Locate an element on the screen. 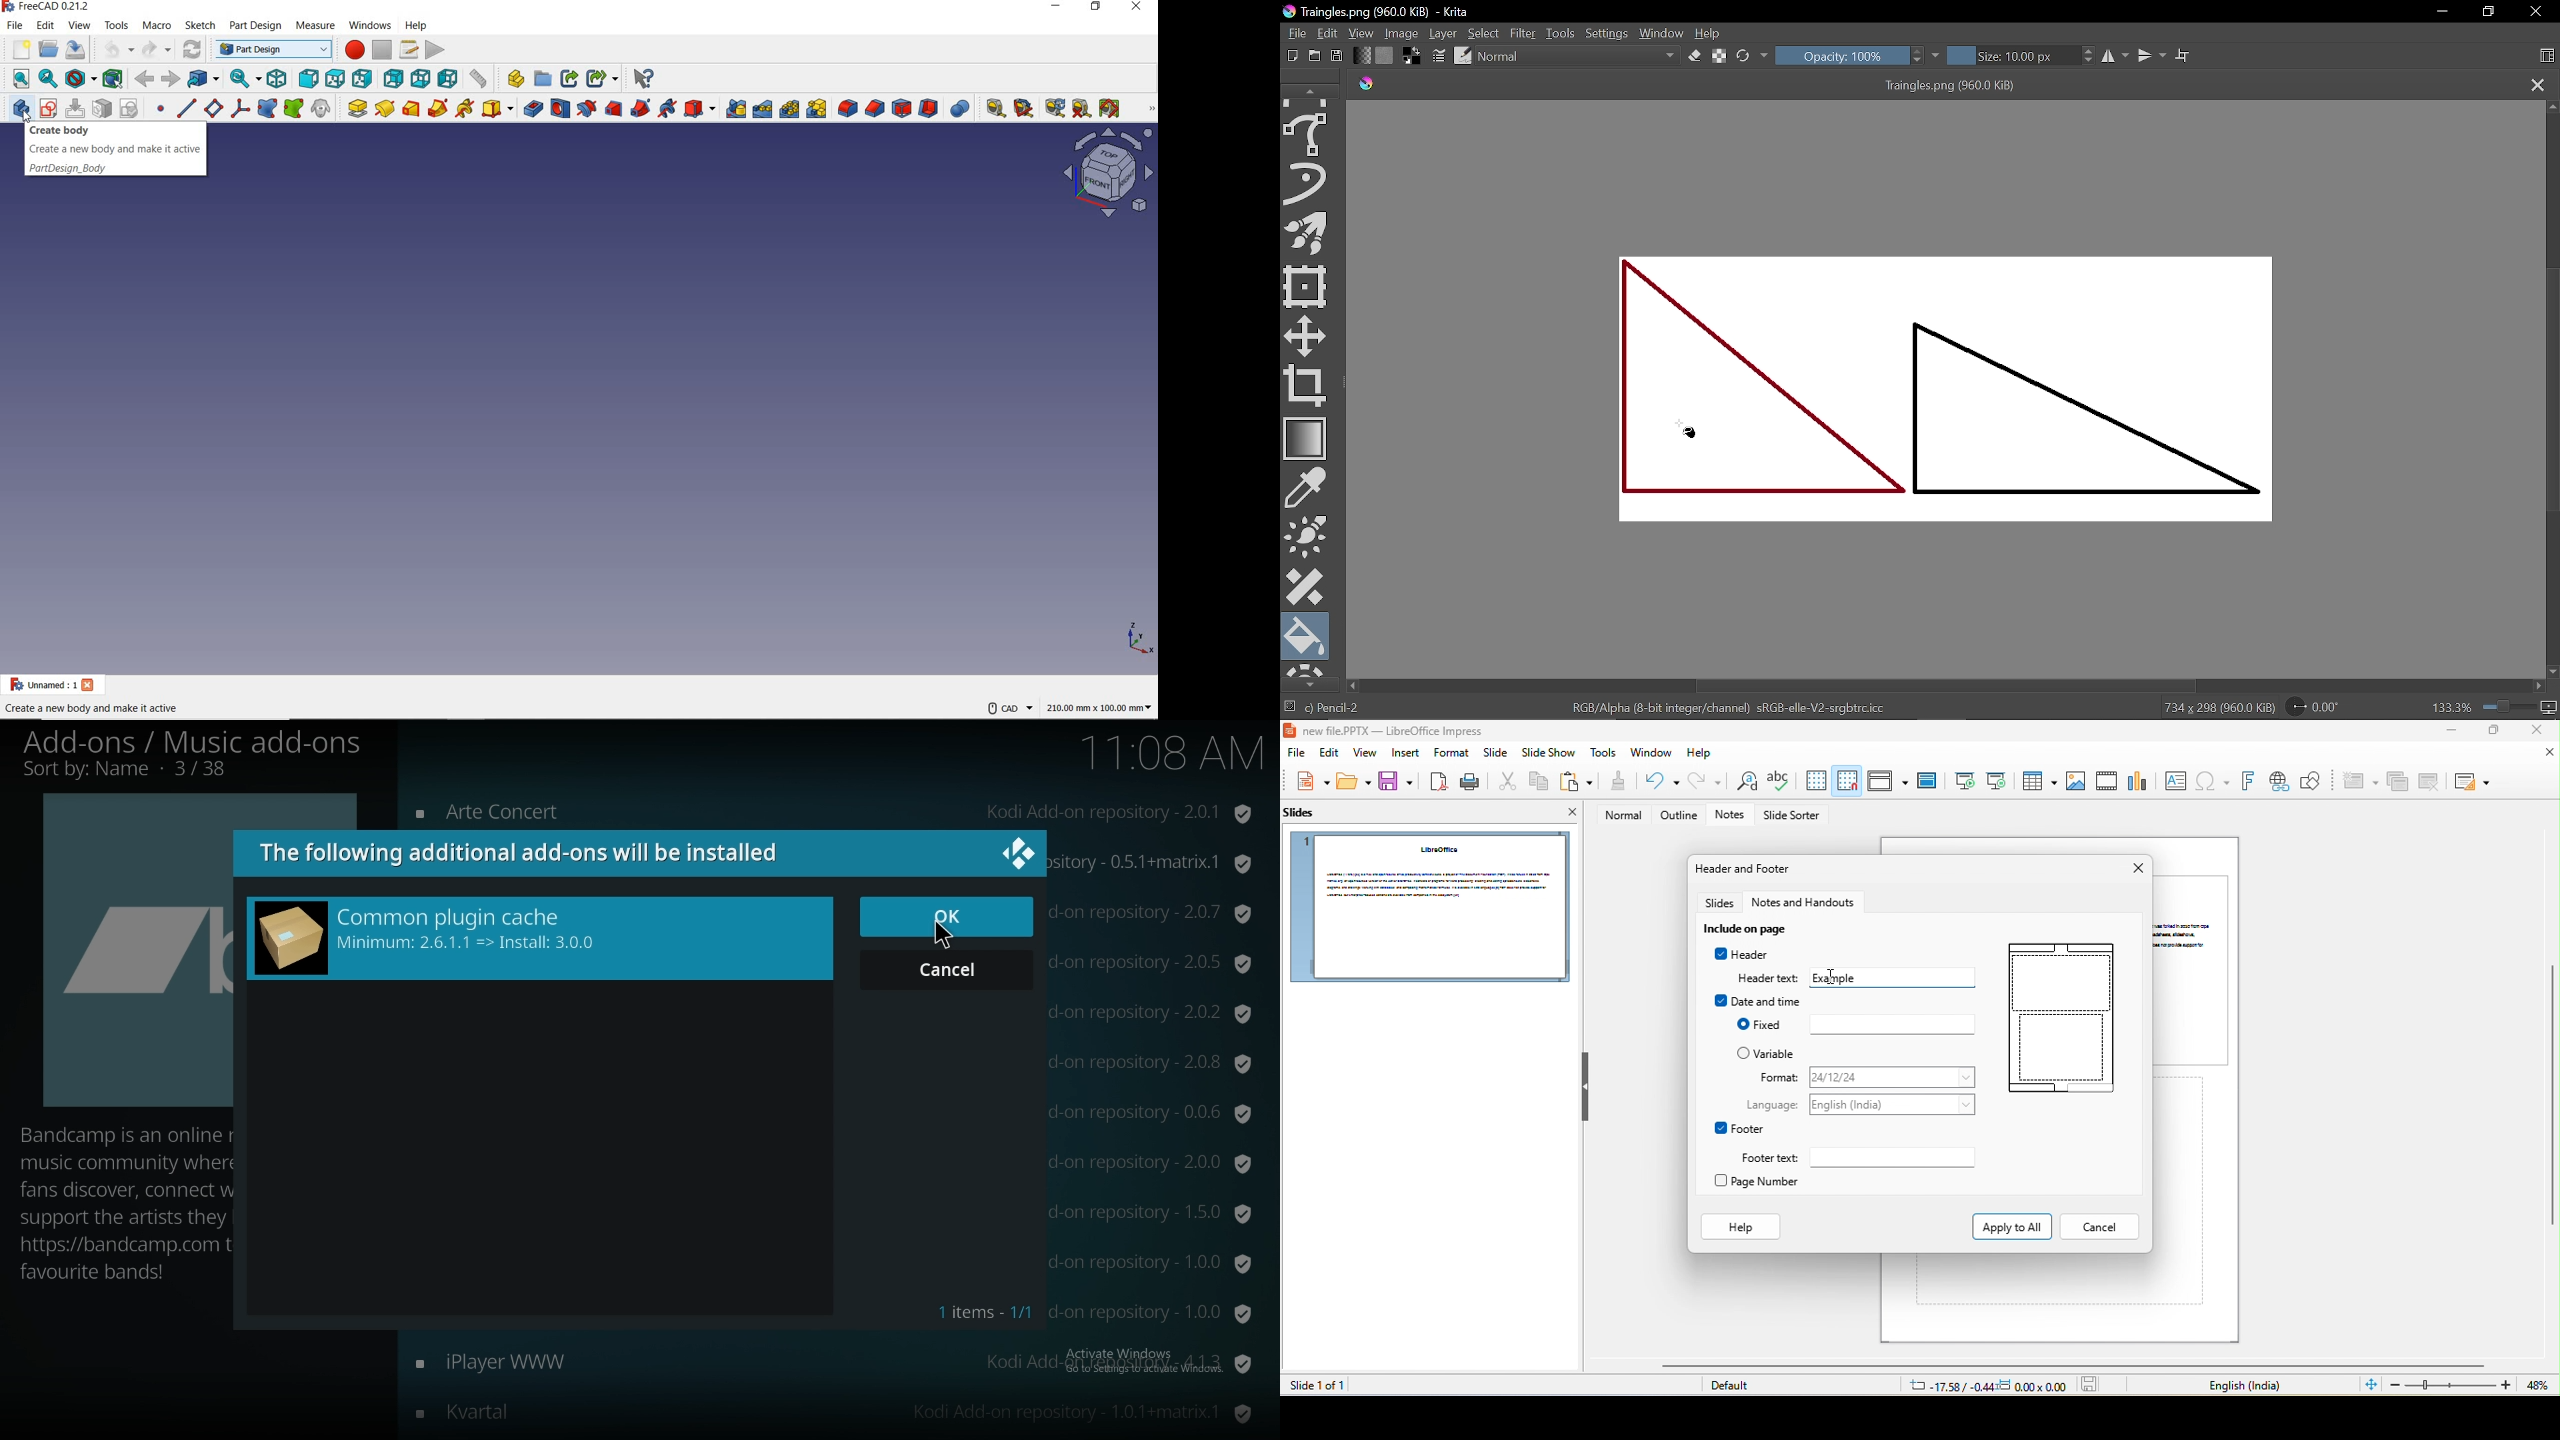 Image resolution: width=2576 pixels, height=1456 pixels. new file.PPTX — LibreOffice Impress is located at coordinates (1389, 730).